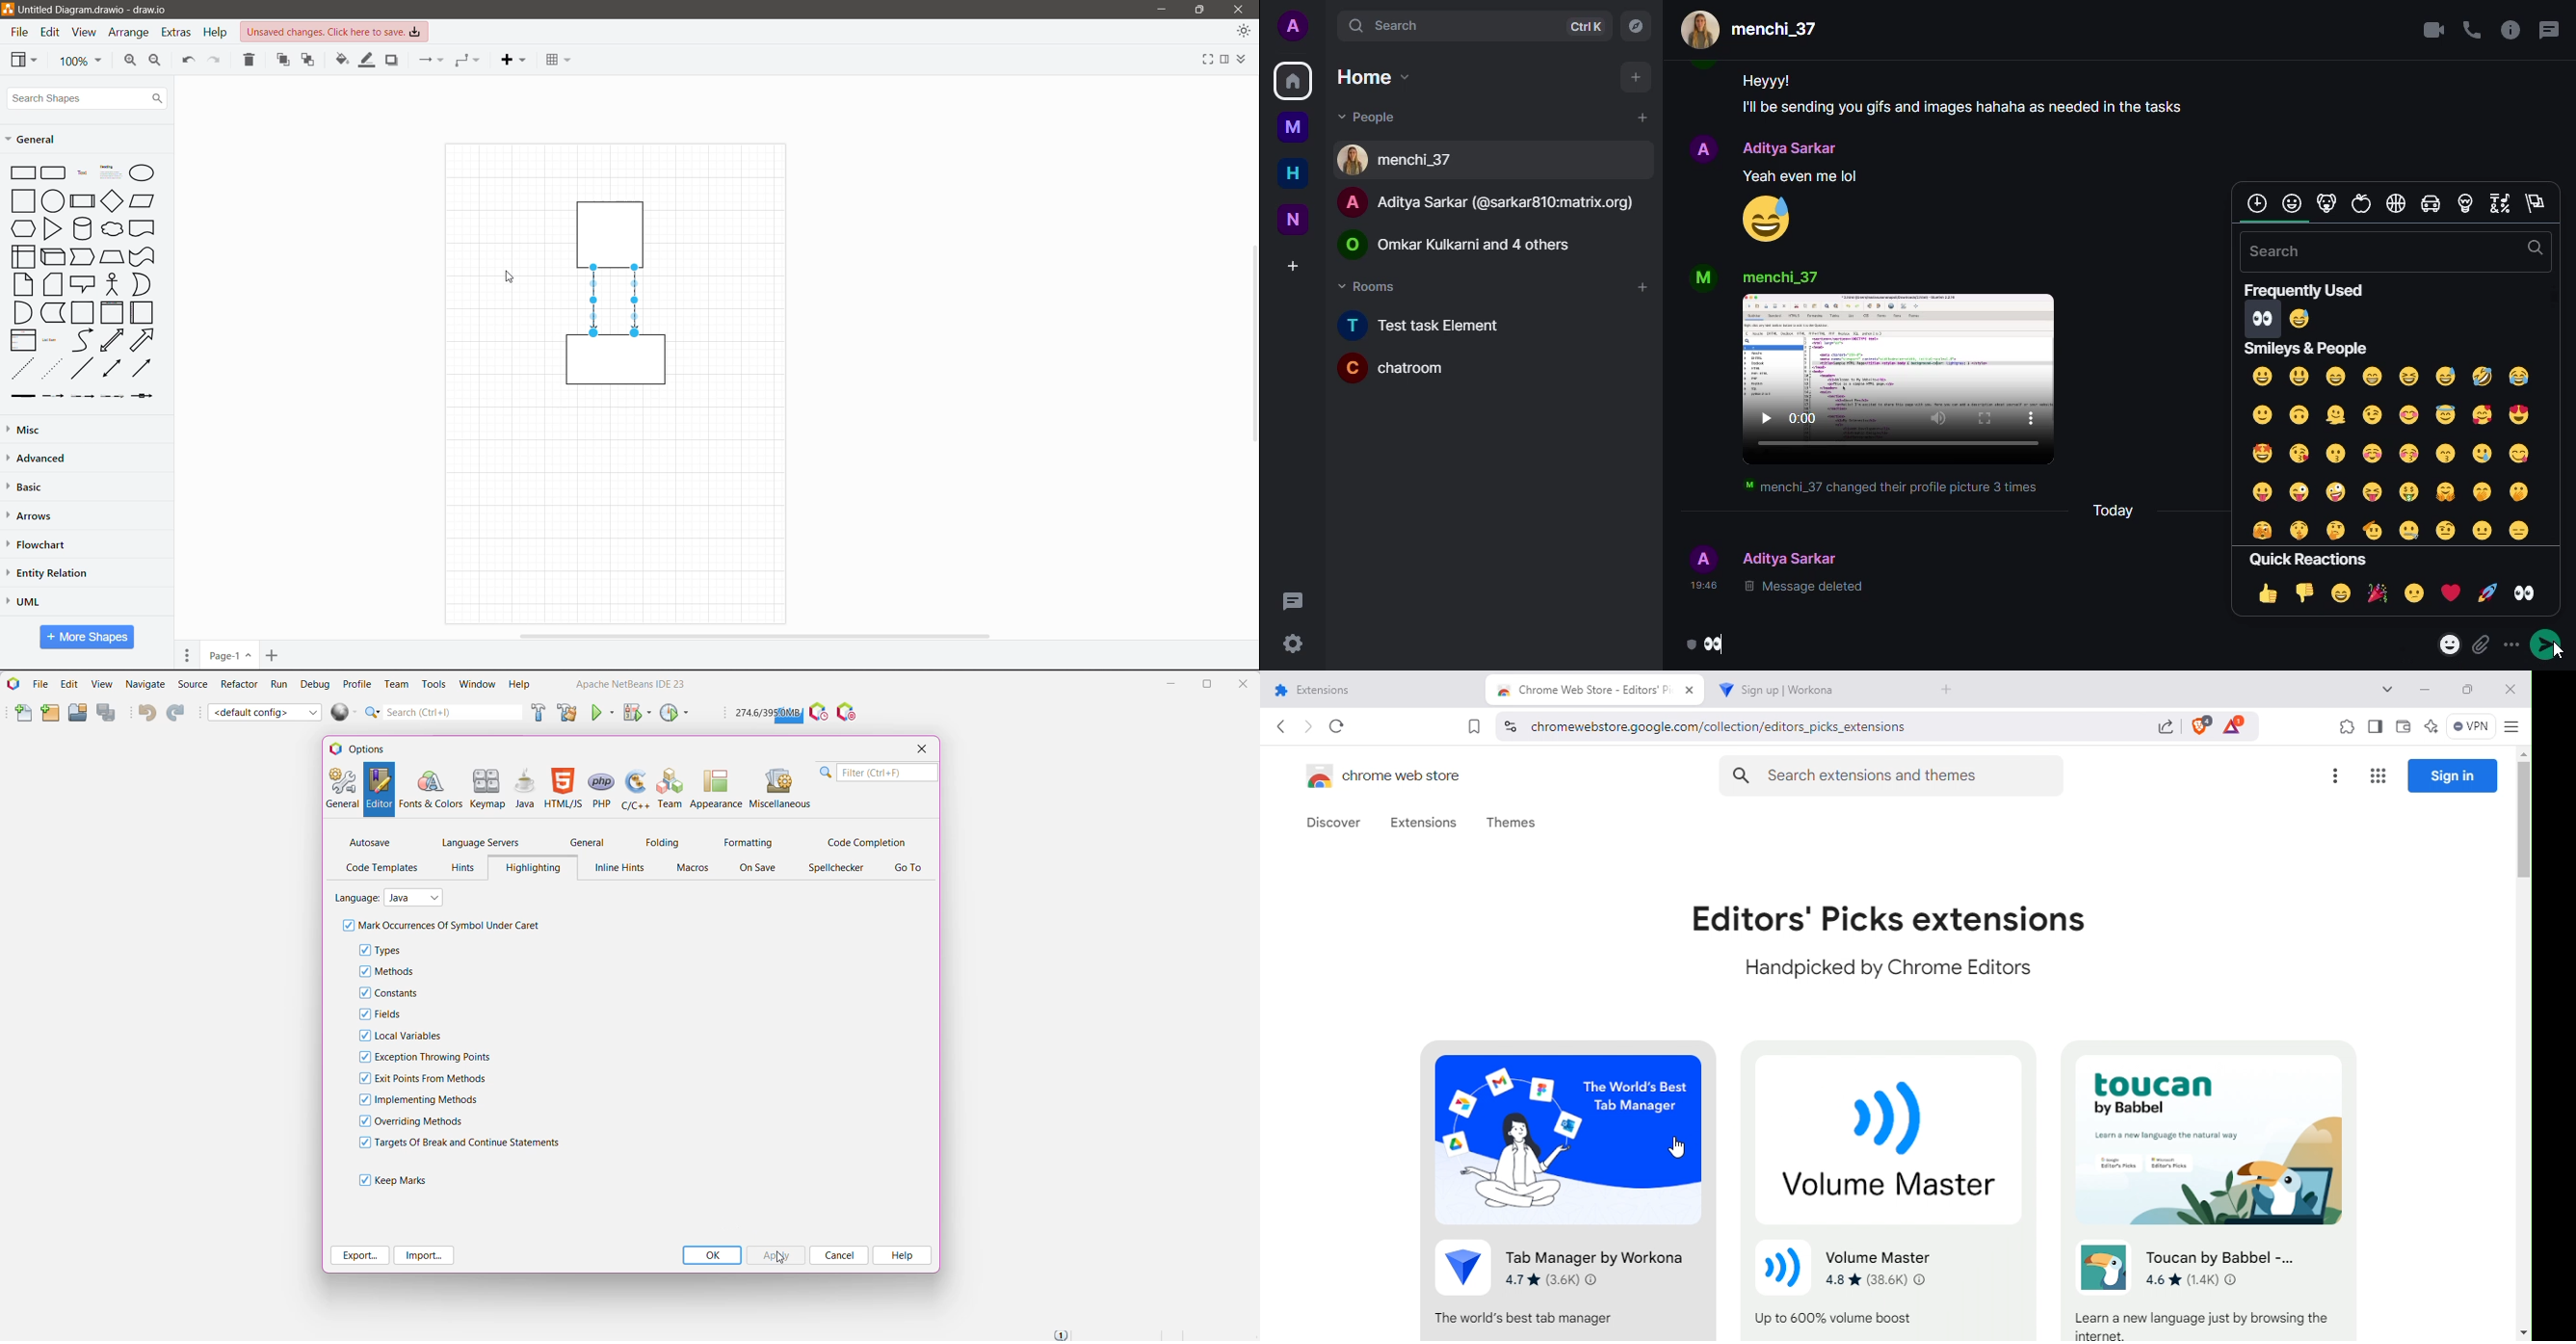 The image size is (2576, 1344). Describe the element at coordinates (1293, 26) in the screenshot. I see `profile` at that location.